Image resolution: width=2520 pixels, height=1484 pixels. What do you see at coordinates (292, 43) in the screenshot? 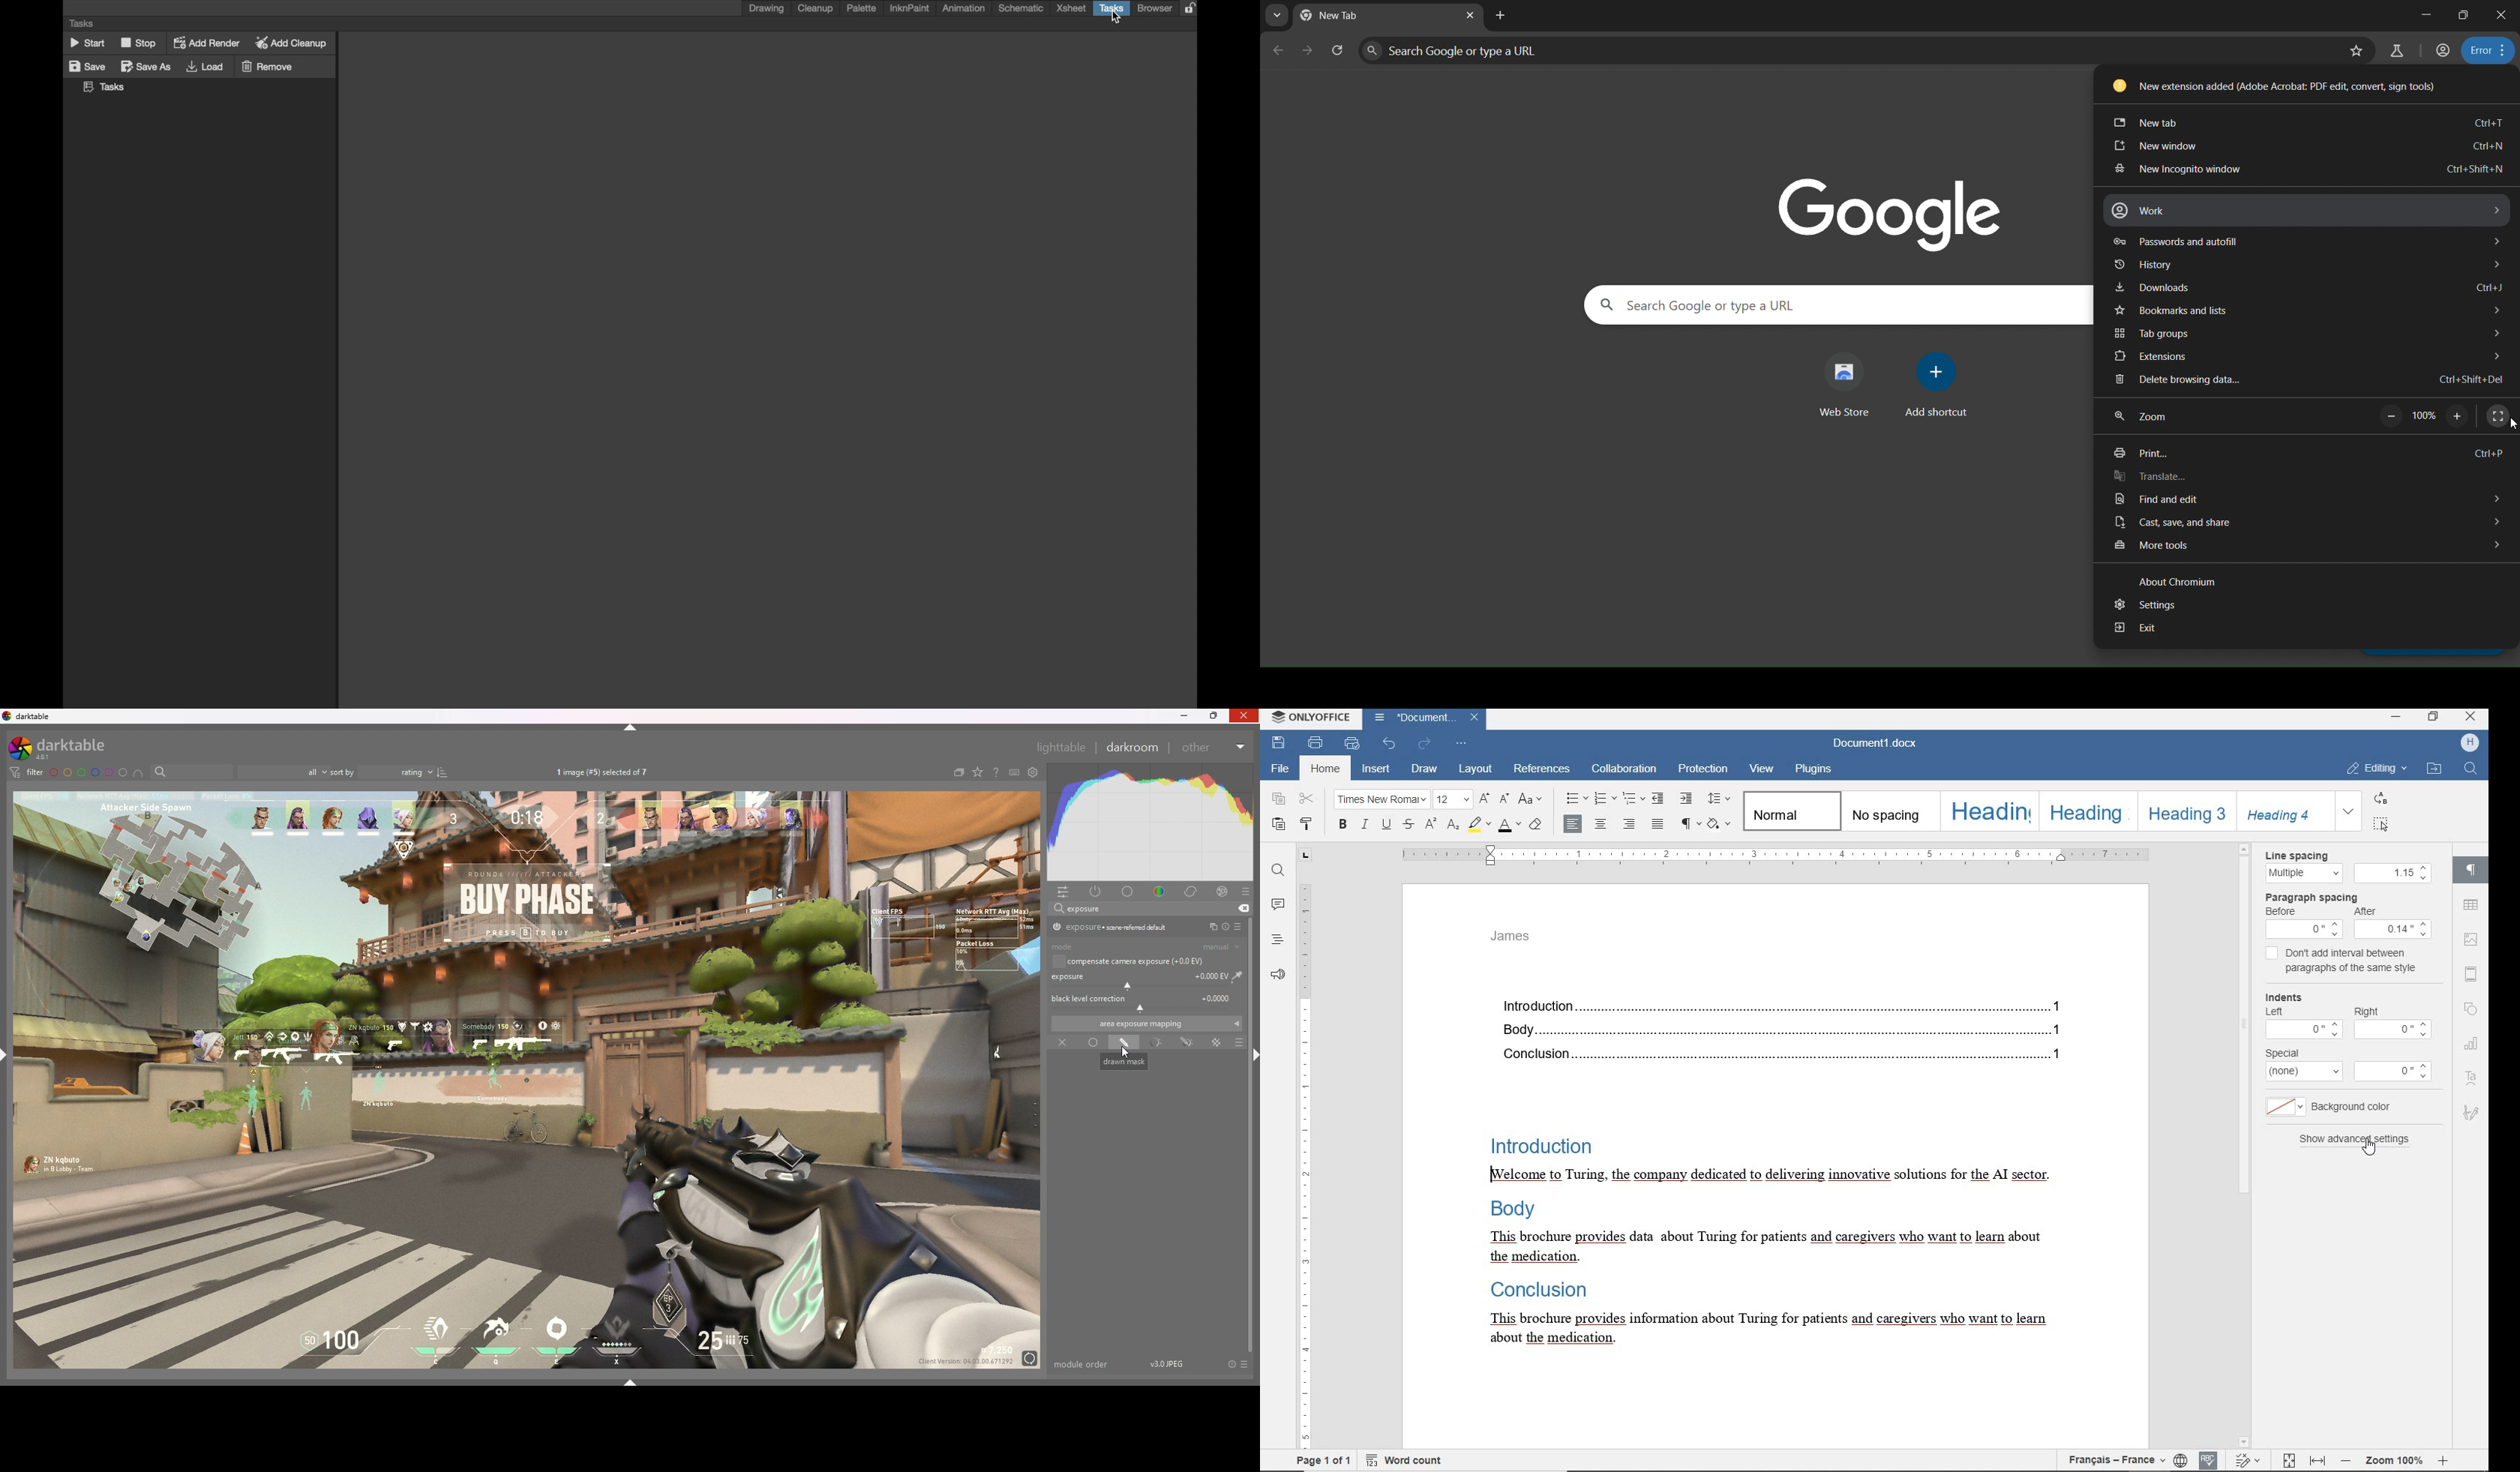
I see `add clean up` at bounding box center [292, 43].